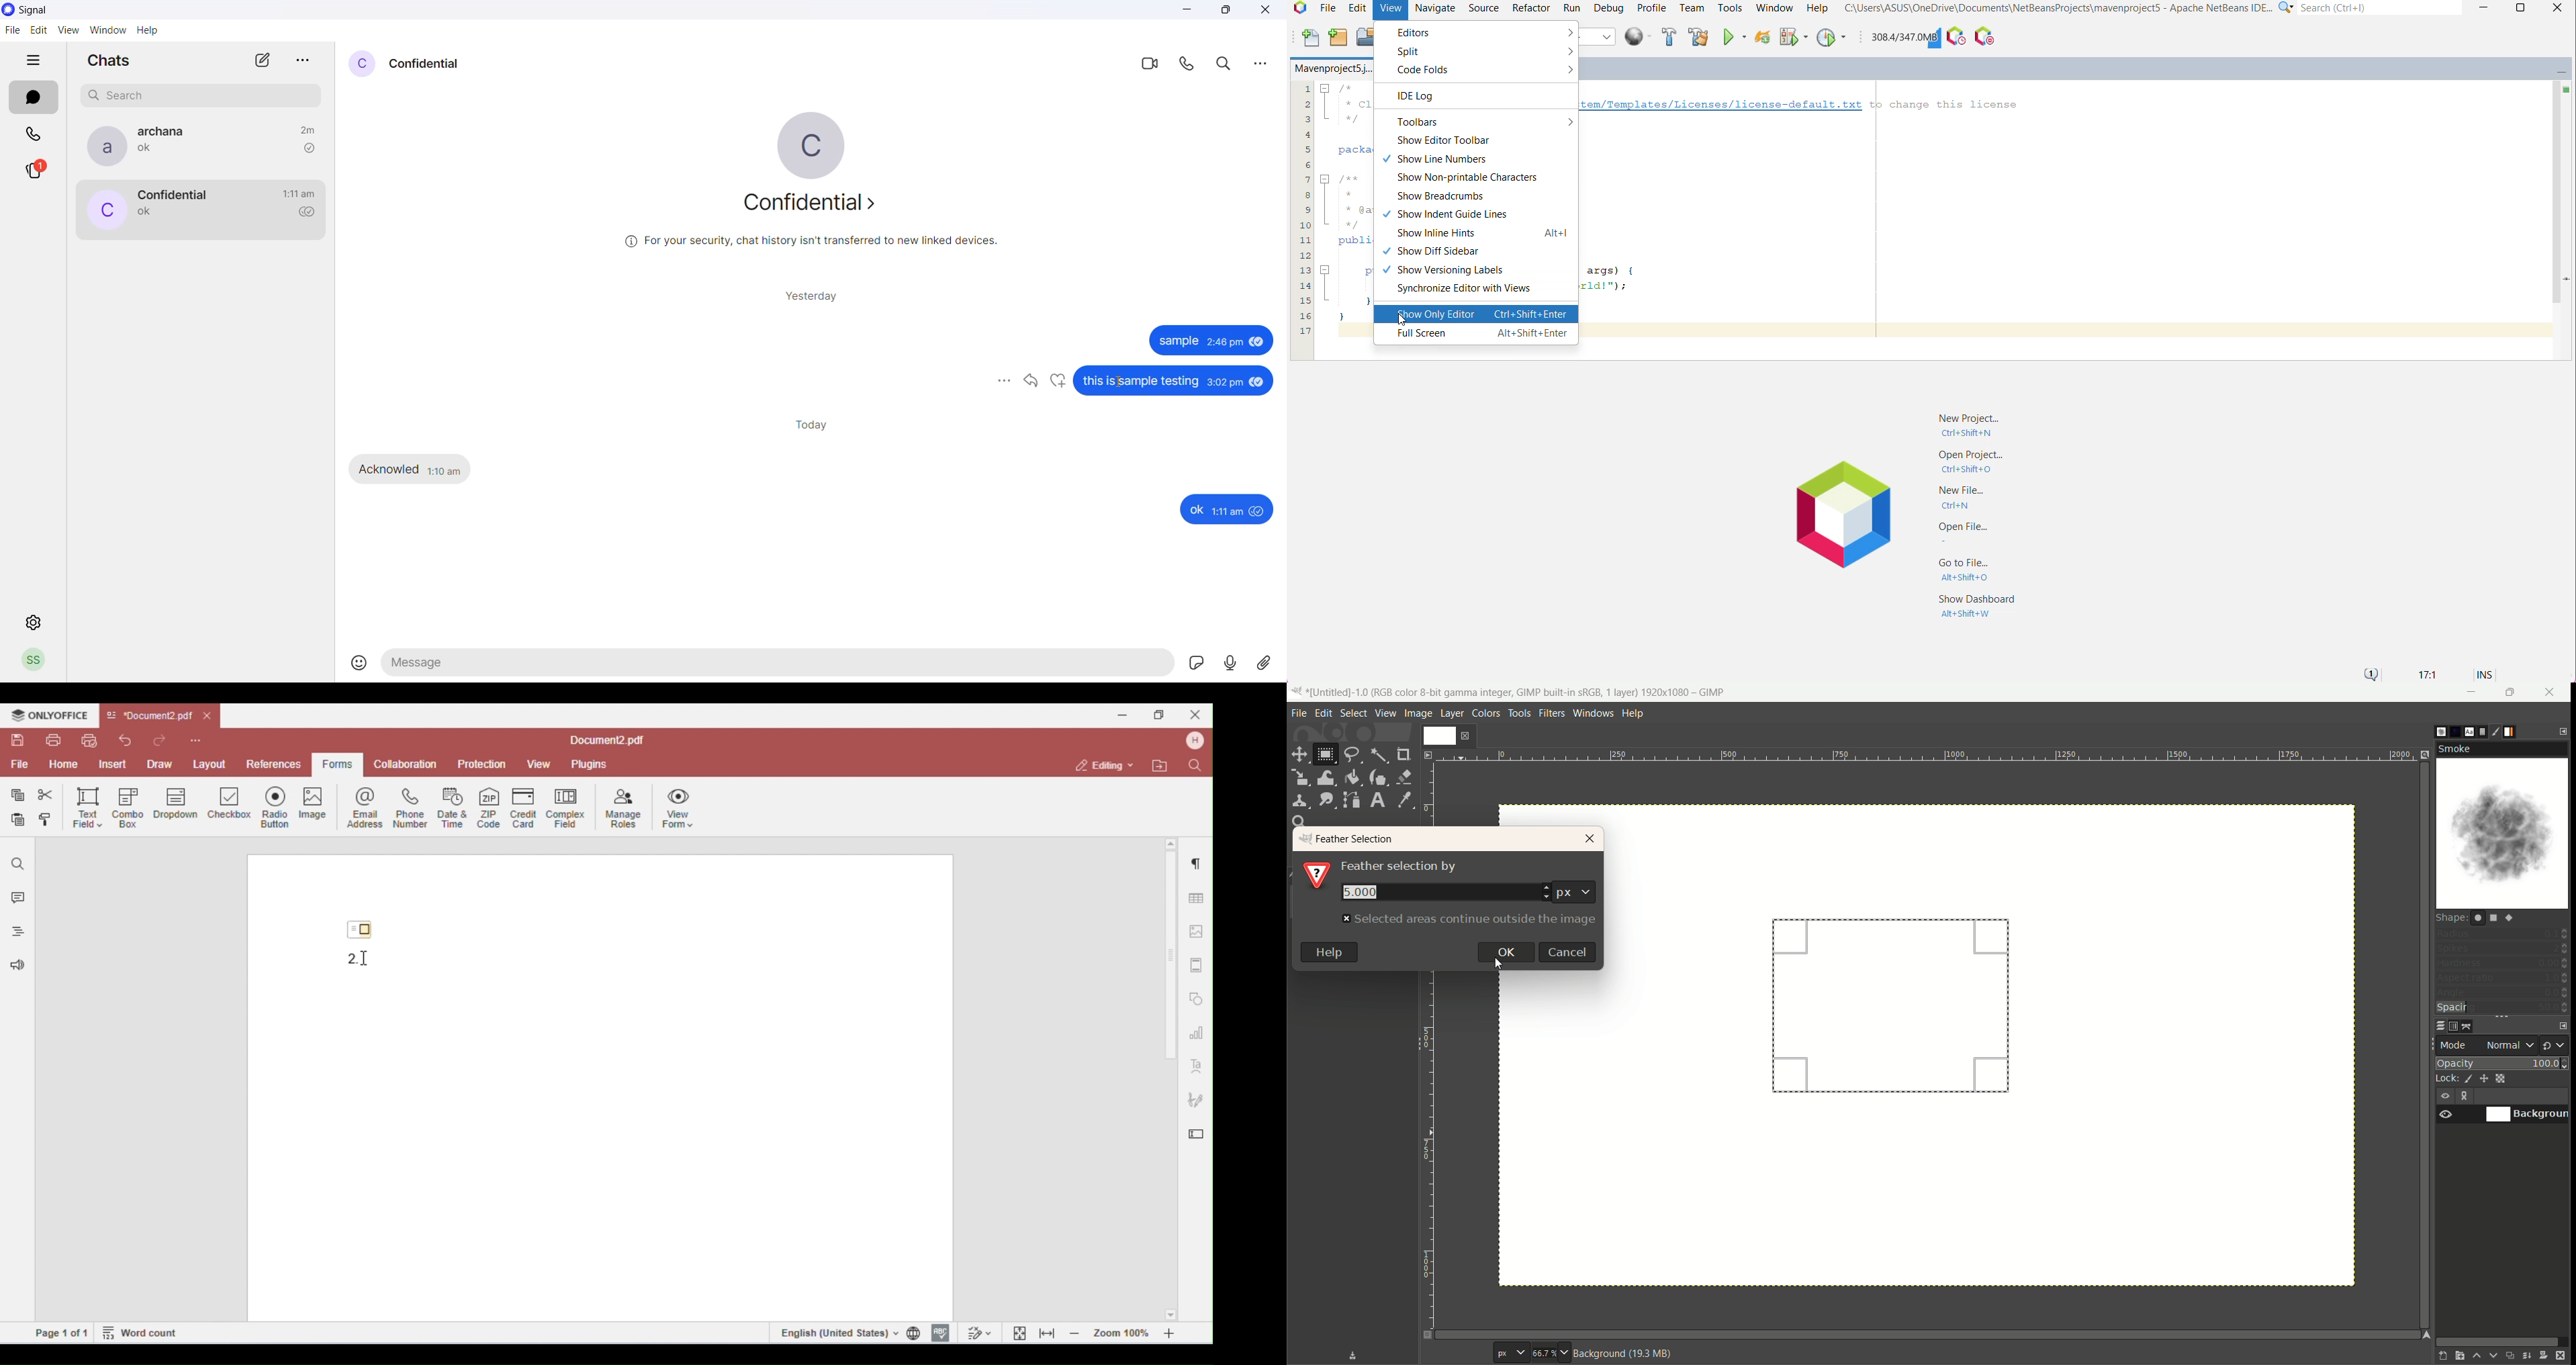  Describe the element at coordinates (426, 62) in the screenshot. I see `contact name` at that location.